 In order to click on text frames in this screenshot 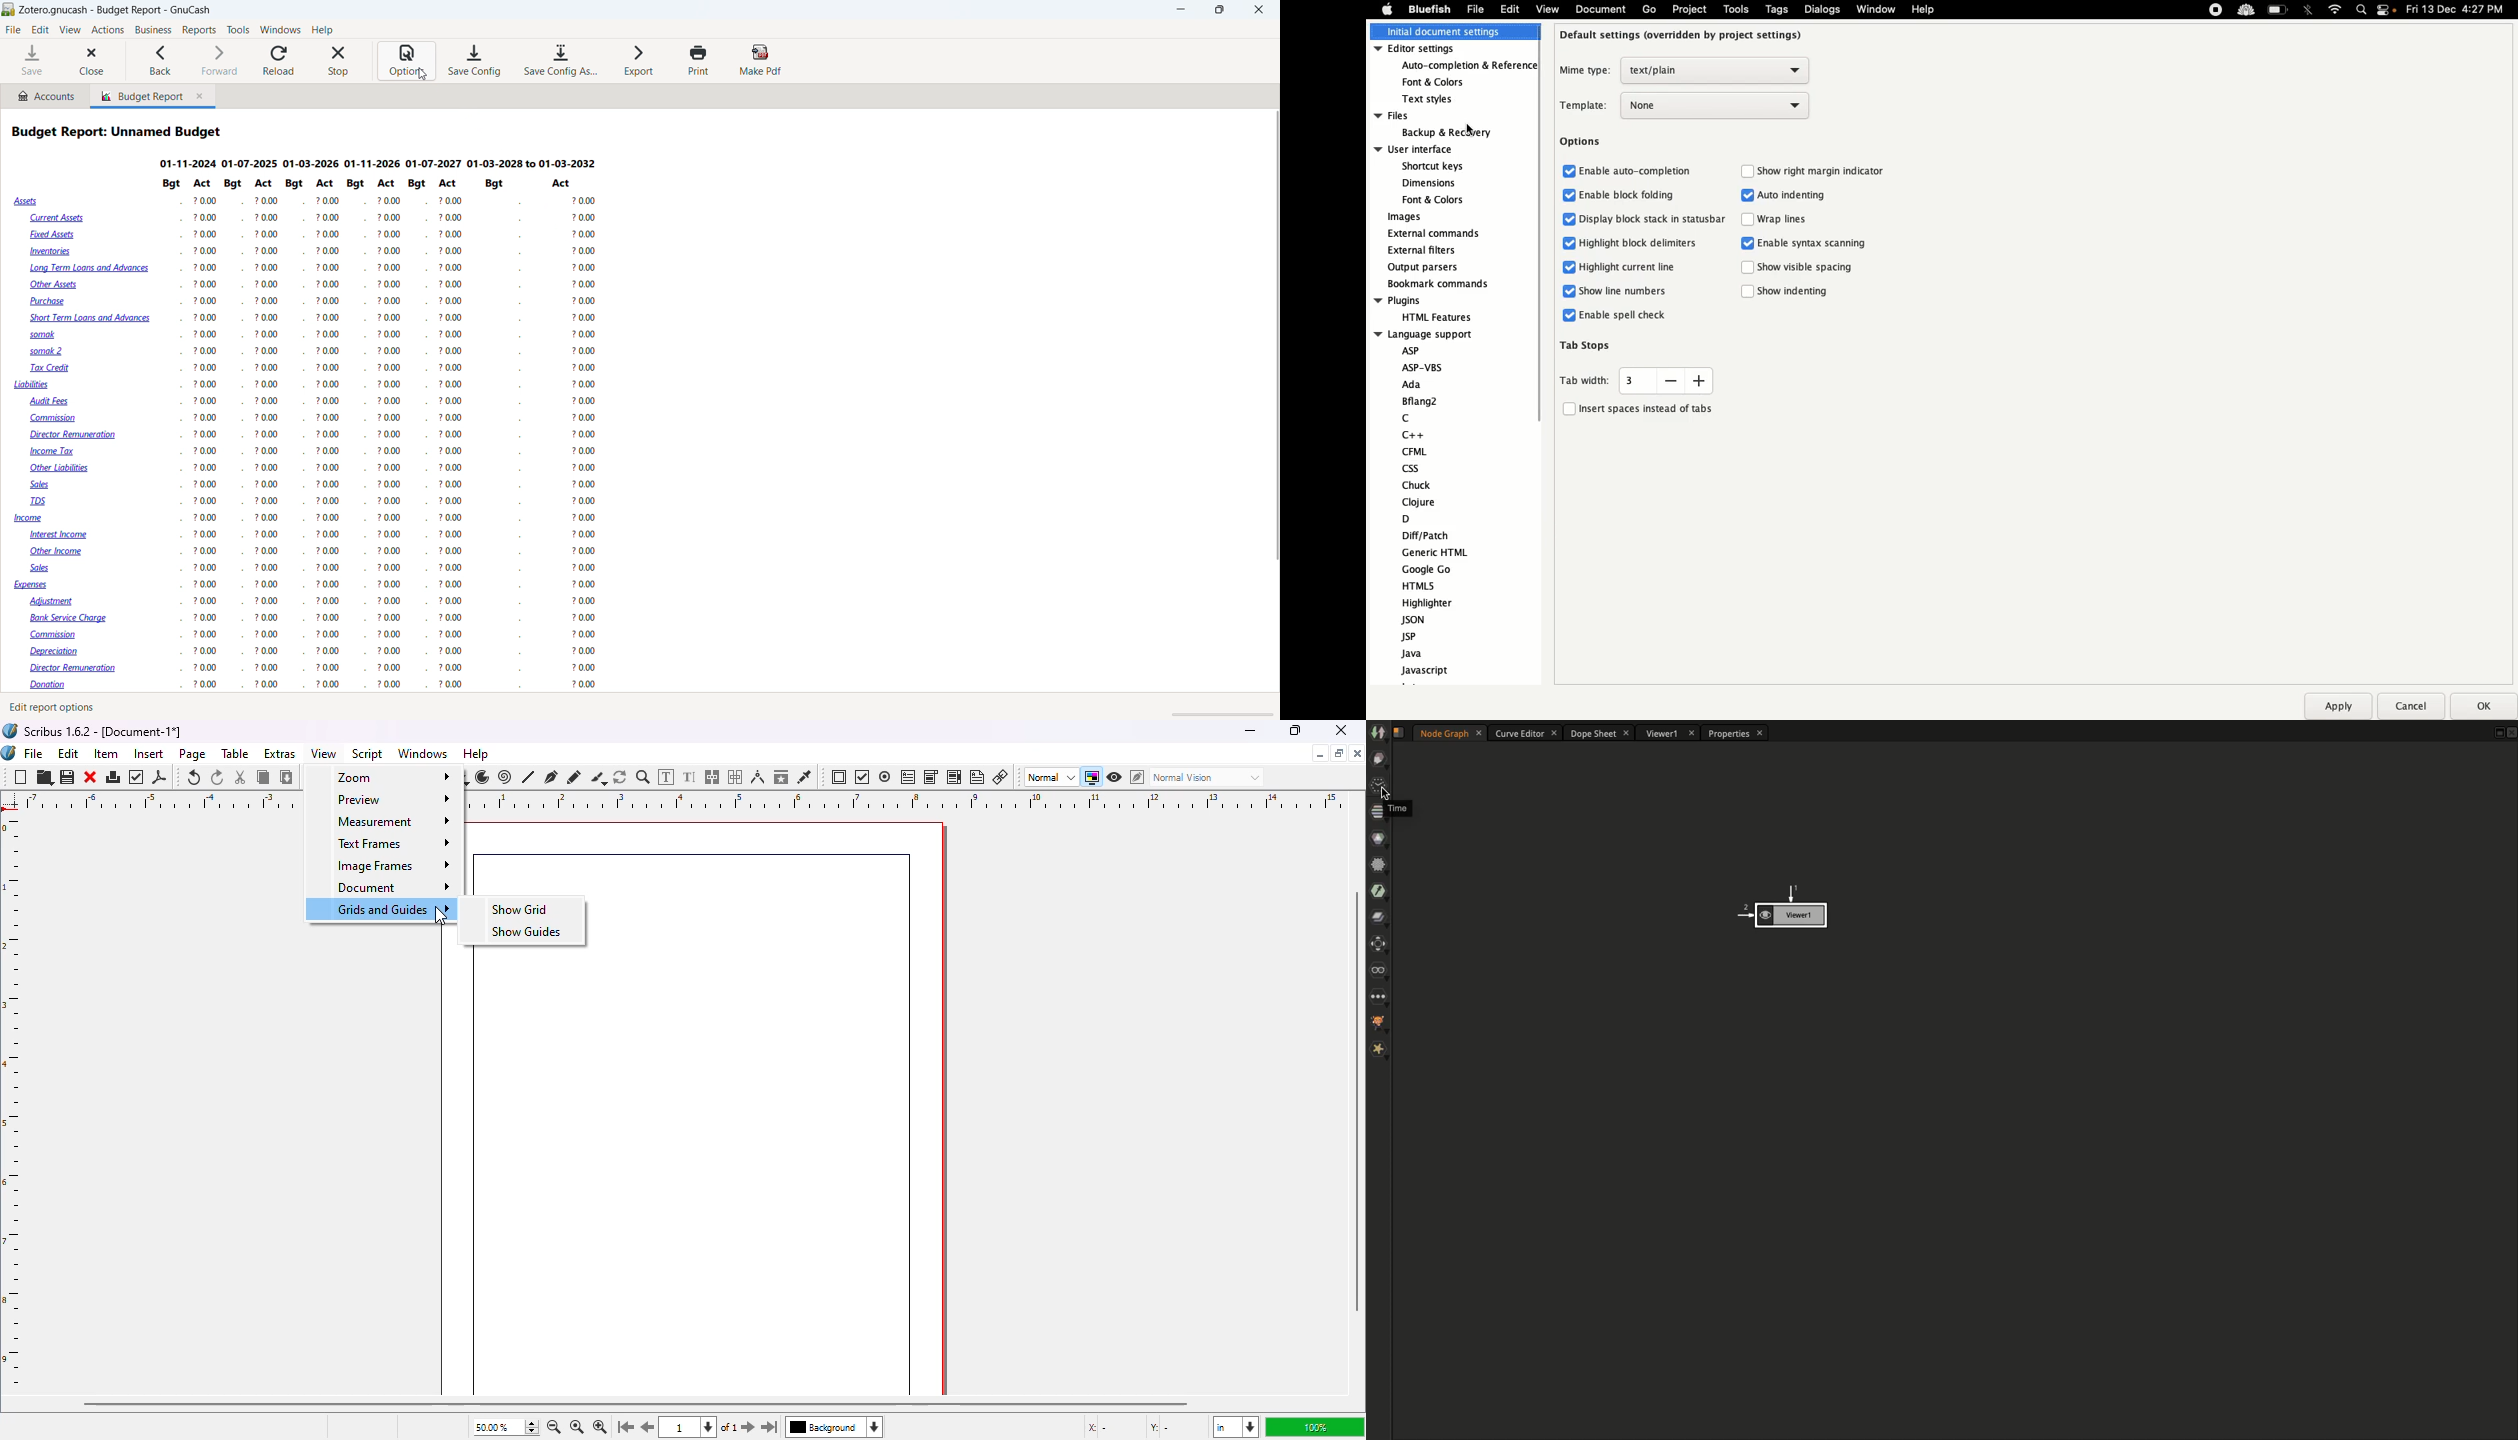, I will do `click(385, 842)`.